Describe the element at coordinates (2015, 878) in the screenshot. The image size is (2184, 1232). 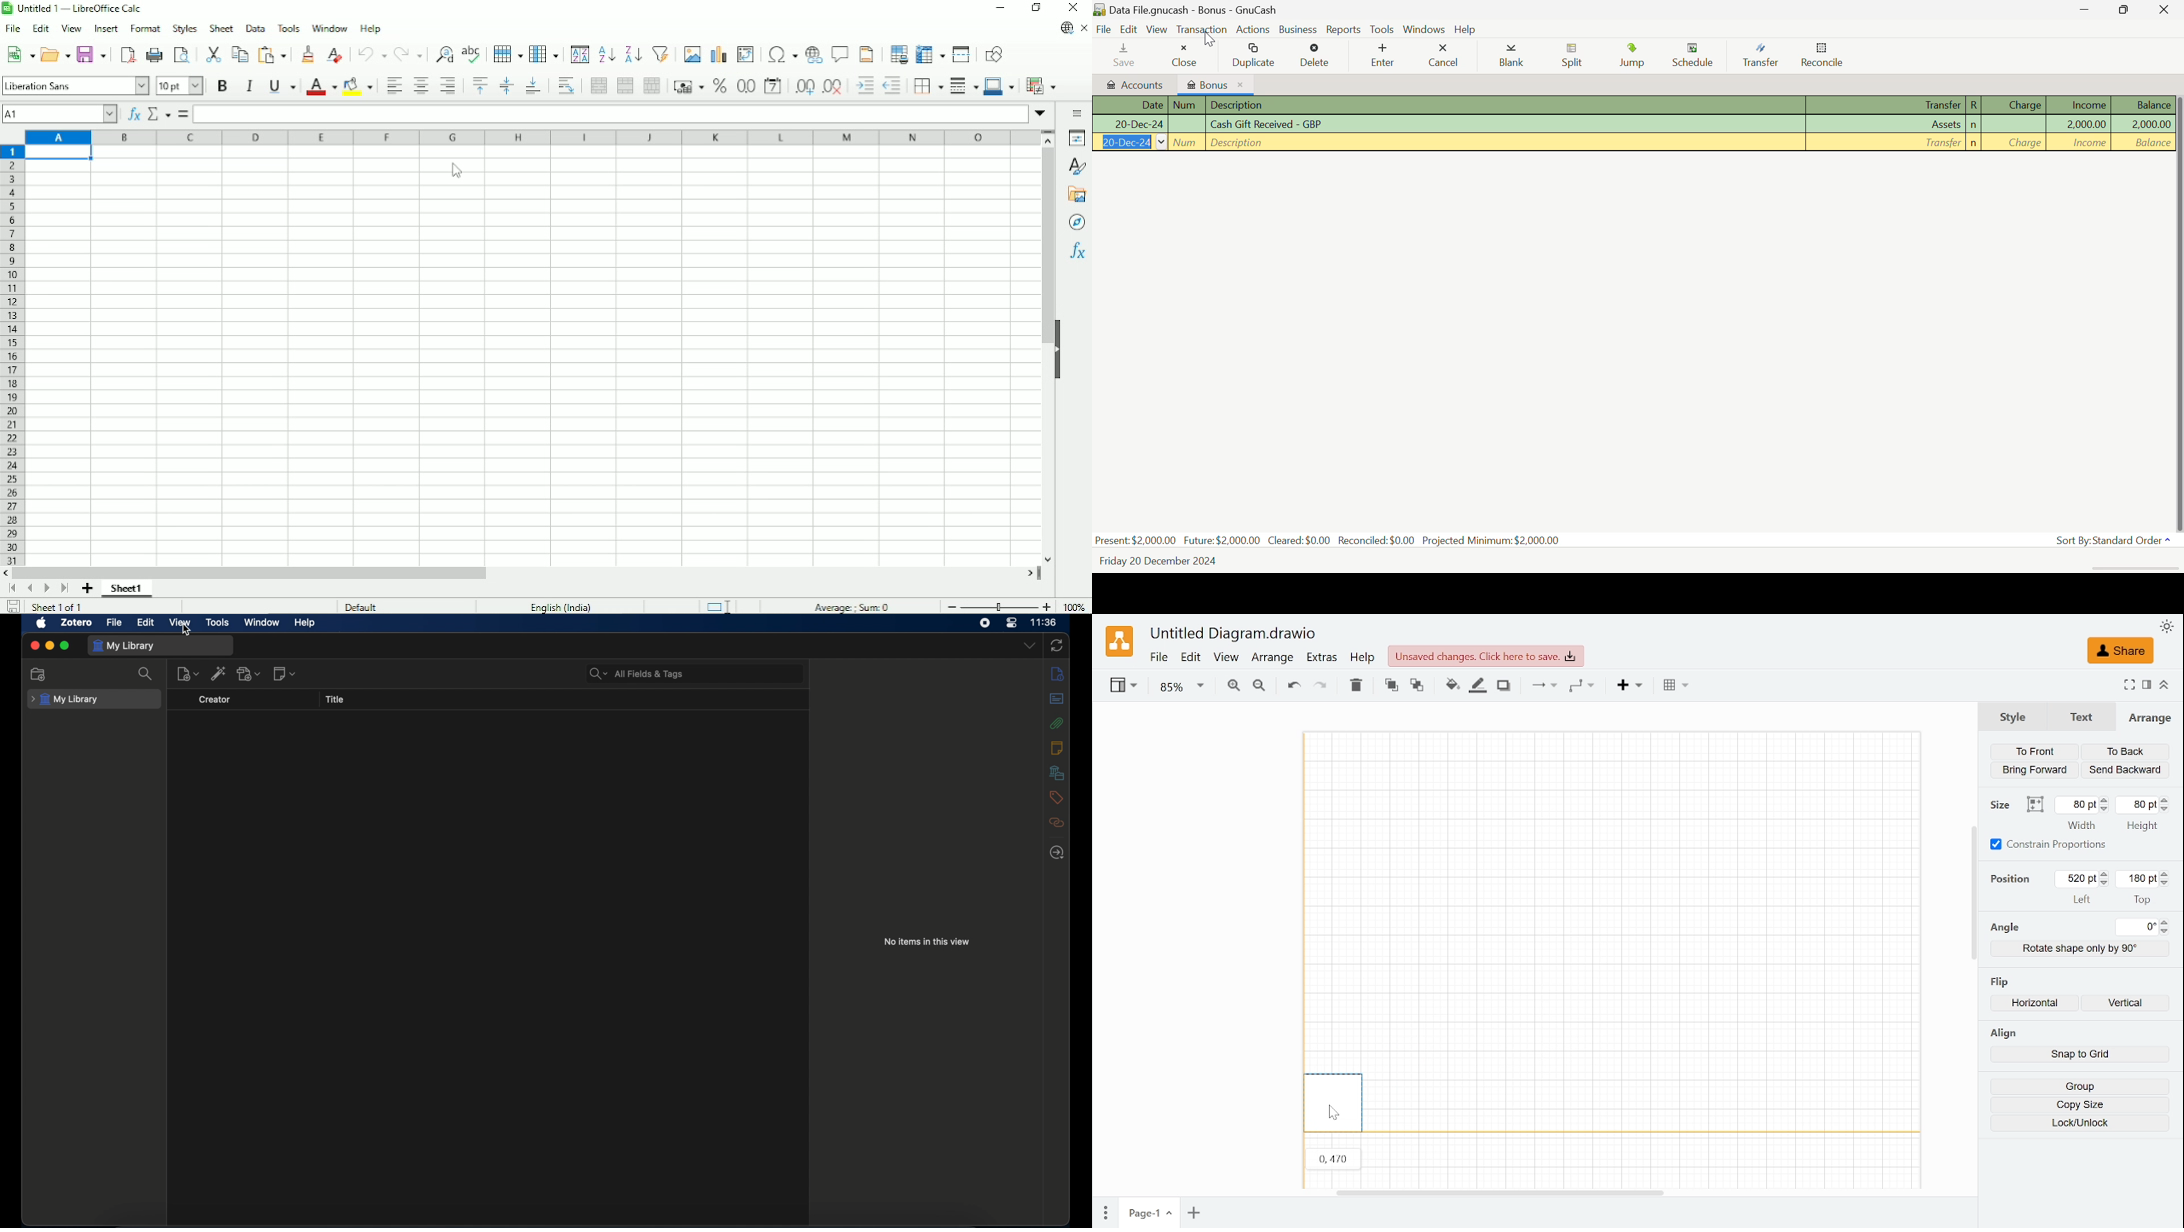
I see `position` at that location.